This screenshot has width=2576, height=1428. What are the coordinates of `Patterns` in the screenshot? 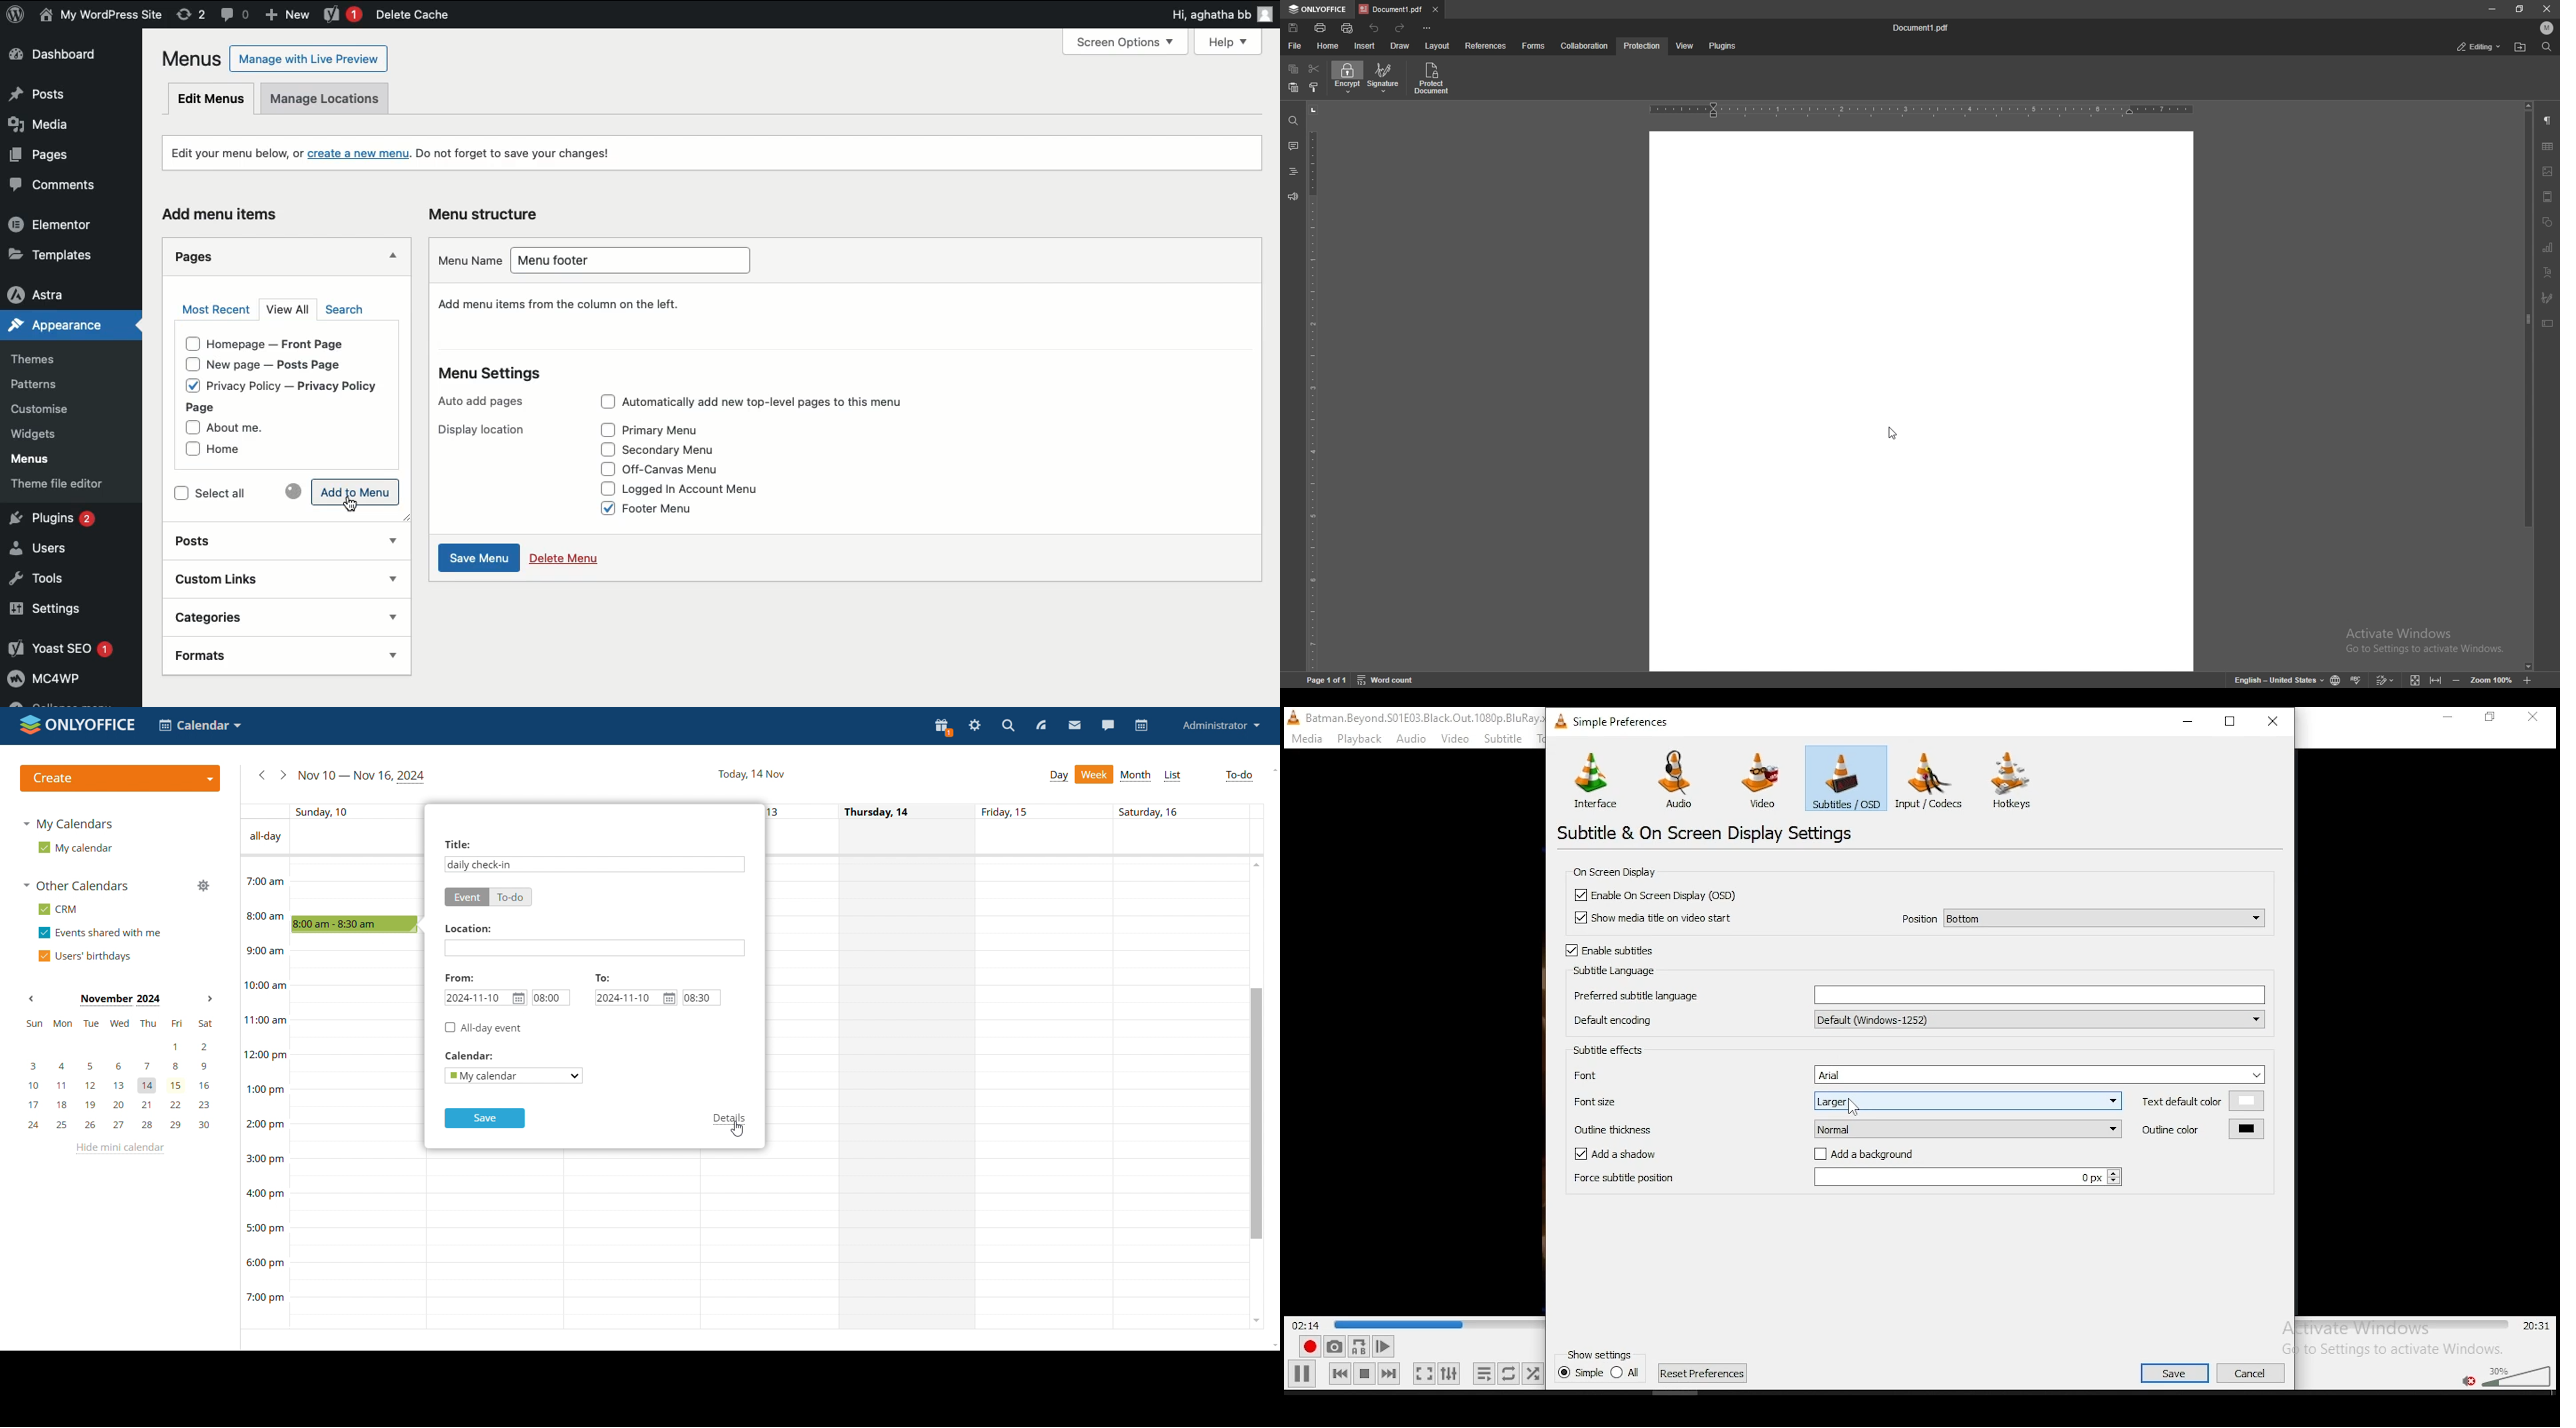 It's located at (48, 381).